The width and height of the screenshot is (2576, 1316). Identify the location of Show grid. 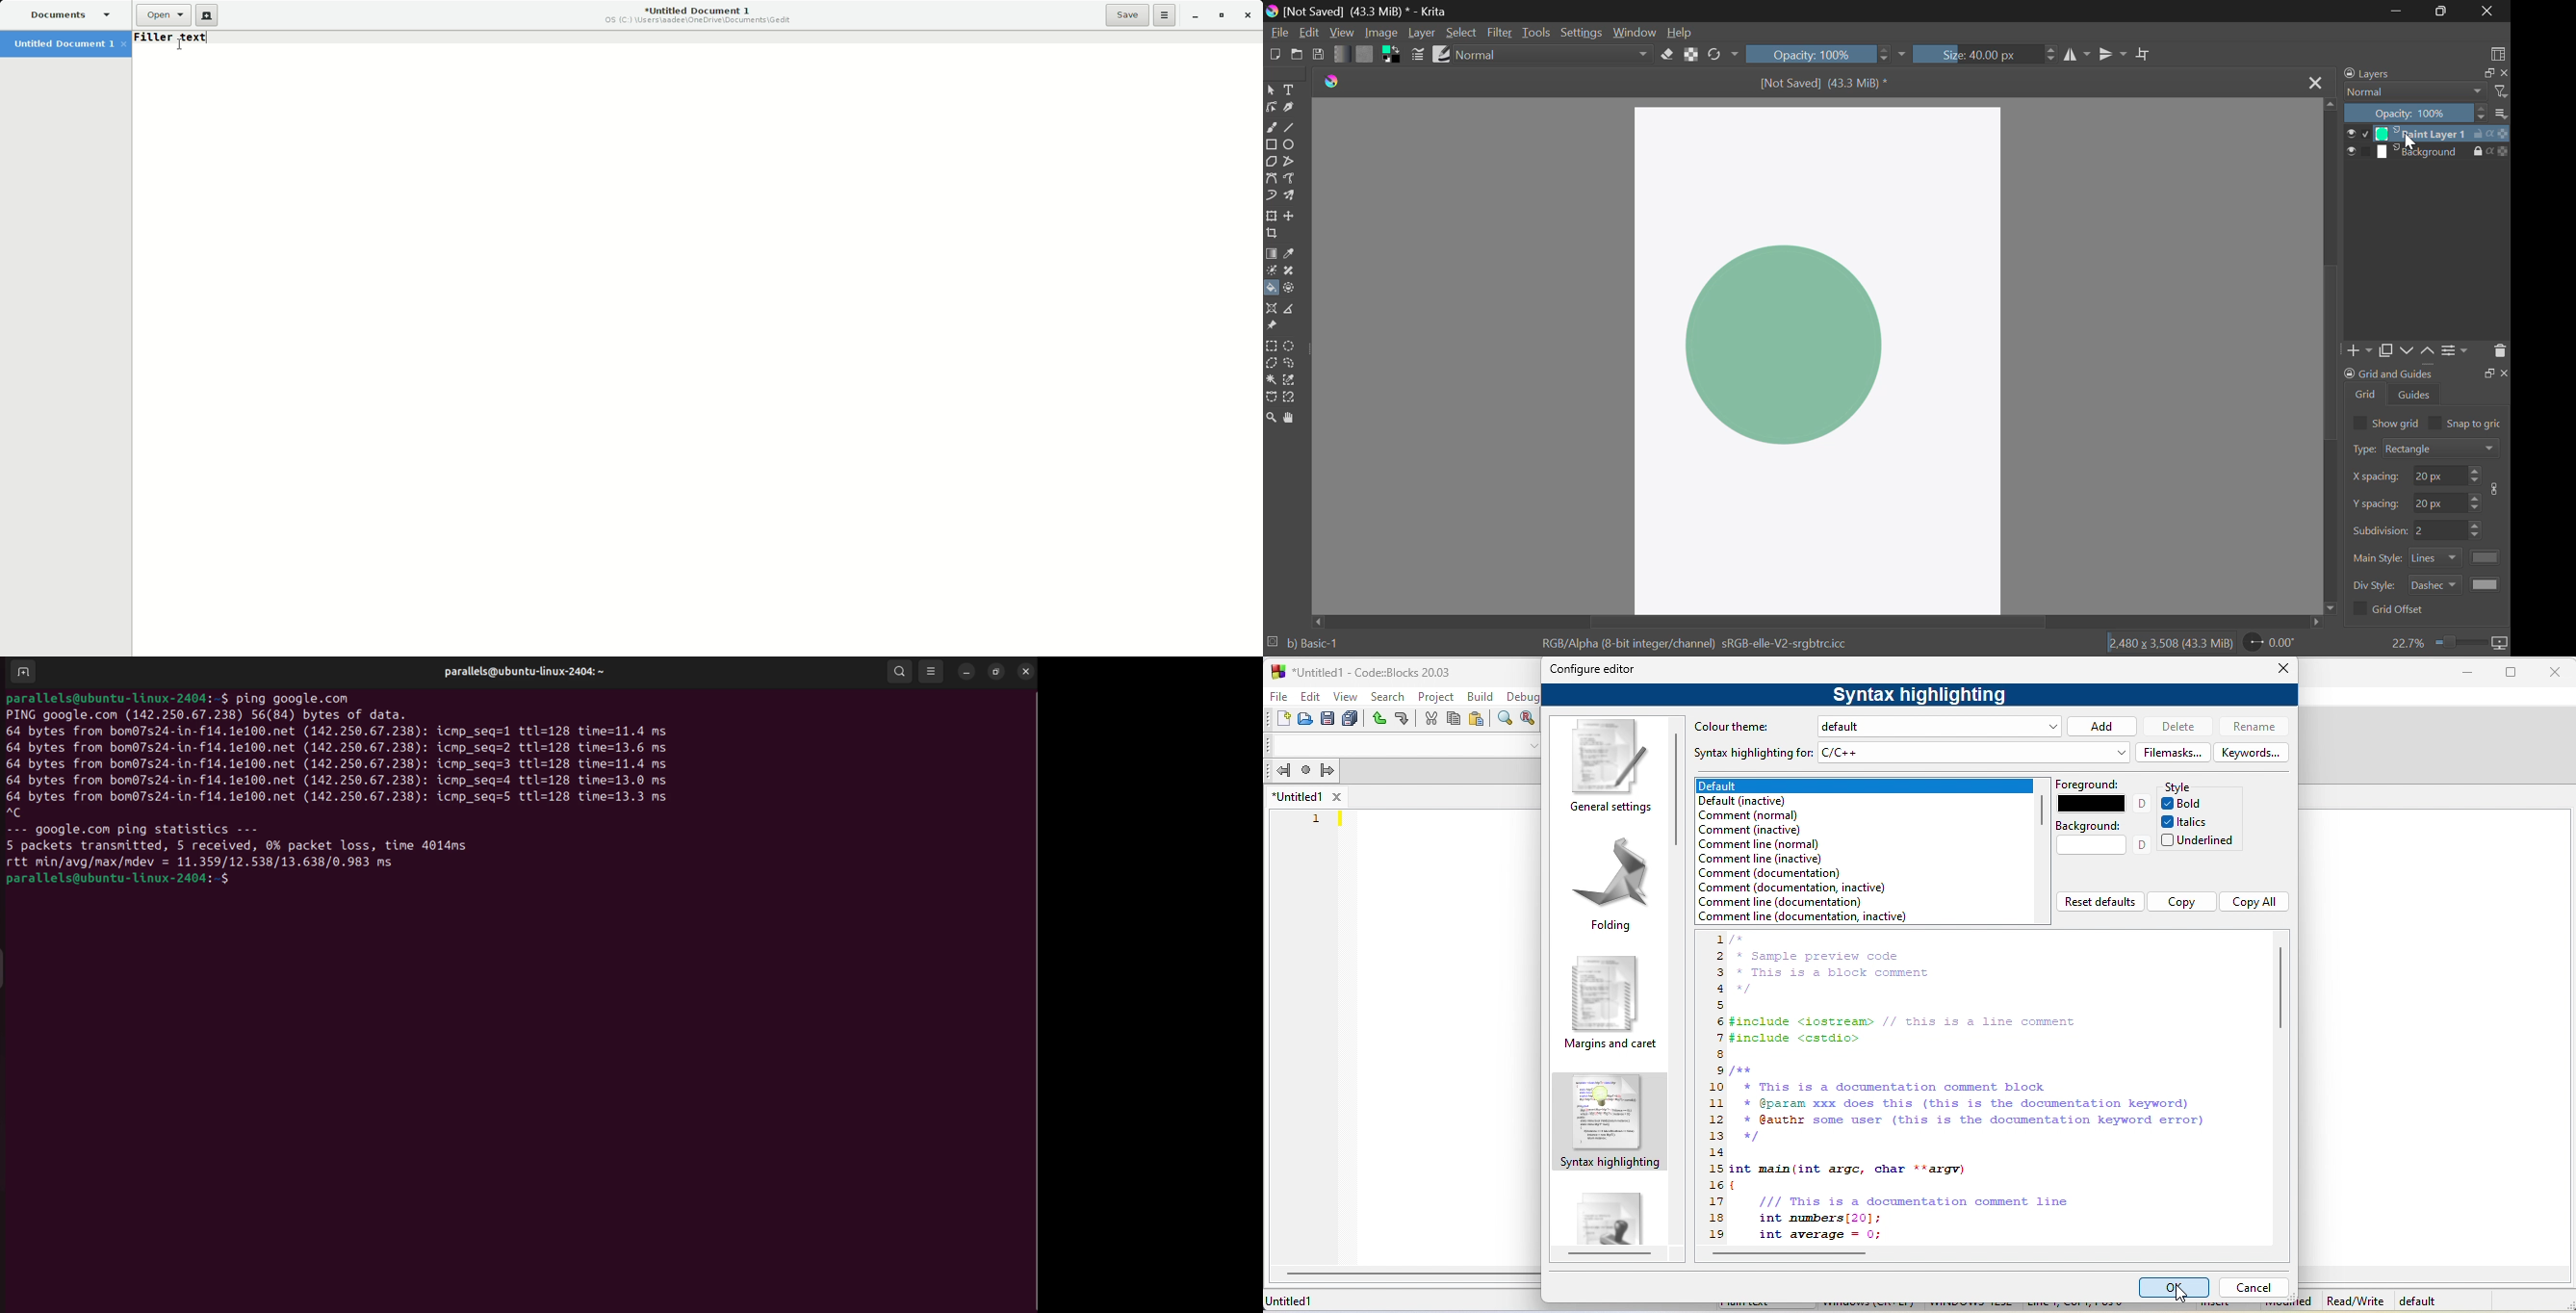
(2386, 422).